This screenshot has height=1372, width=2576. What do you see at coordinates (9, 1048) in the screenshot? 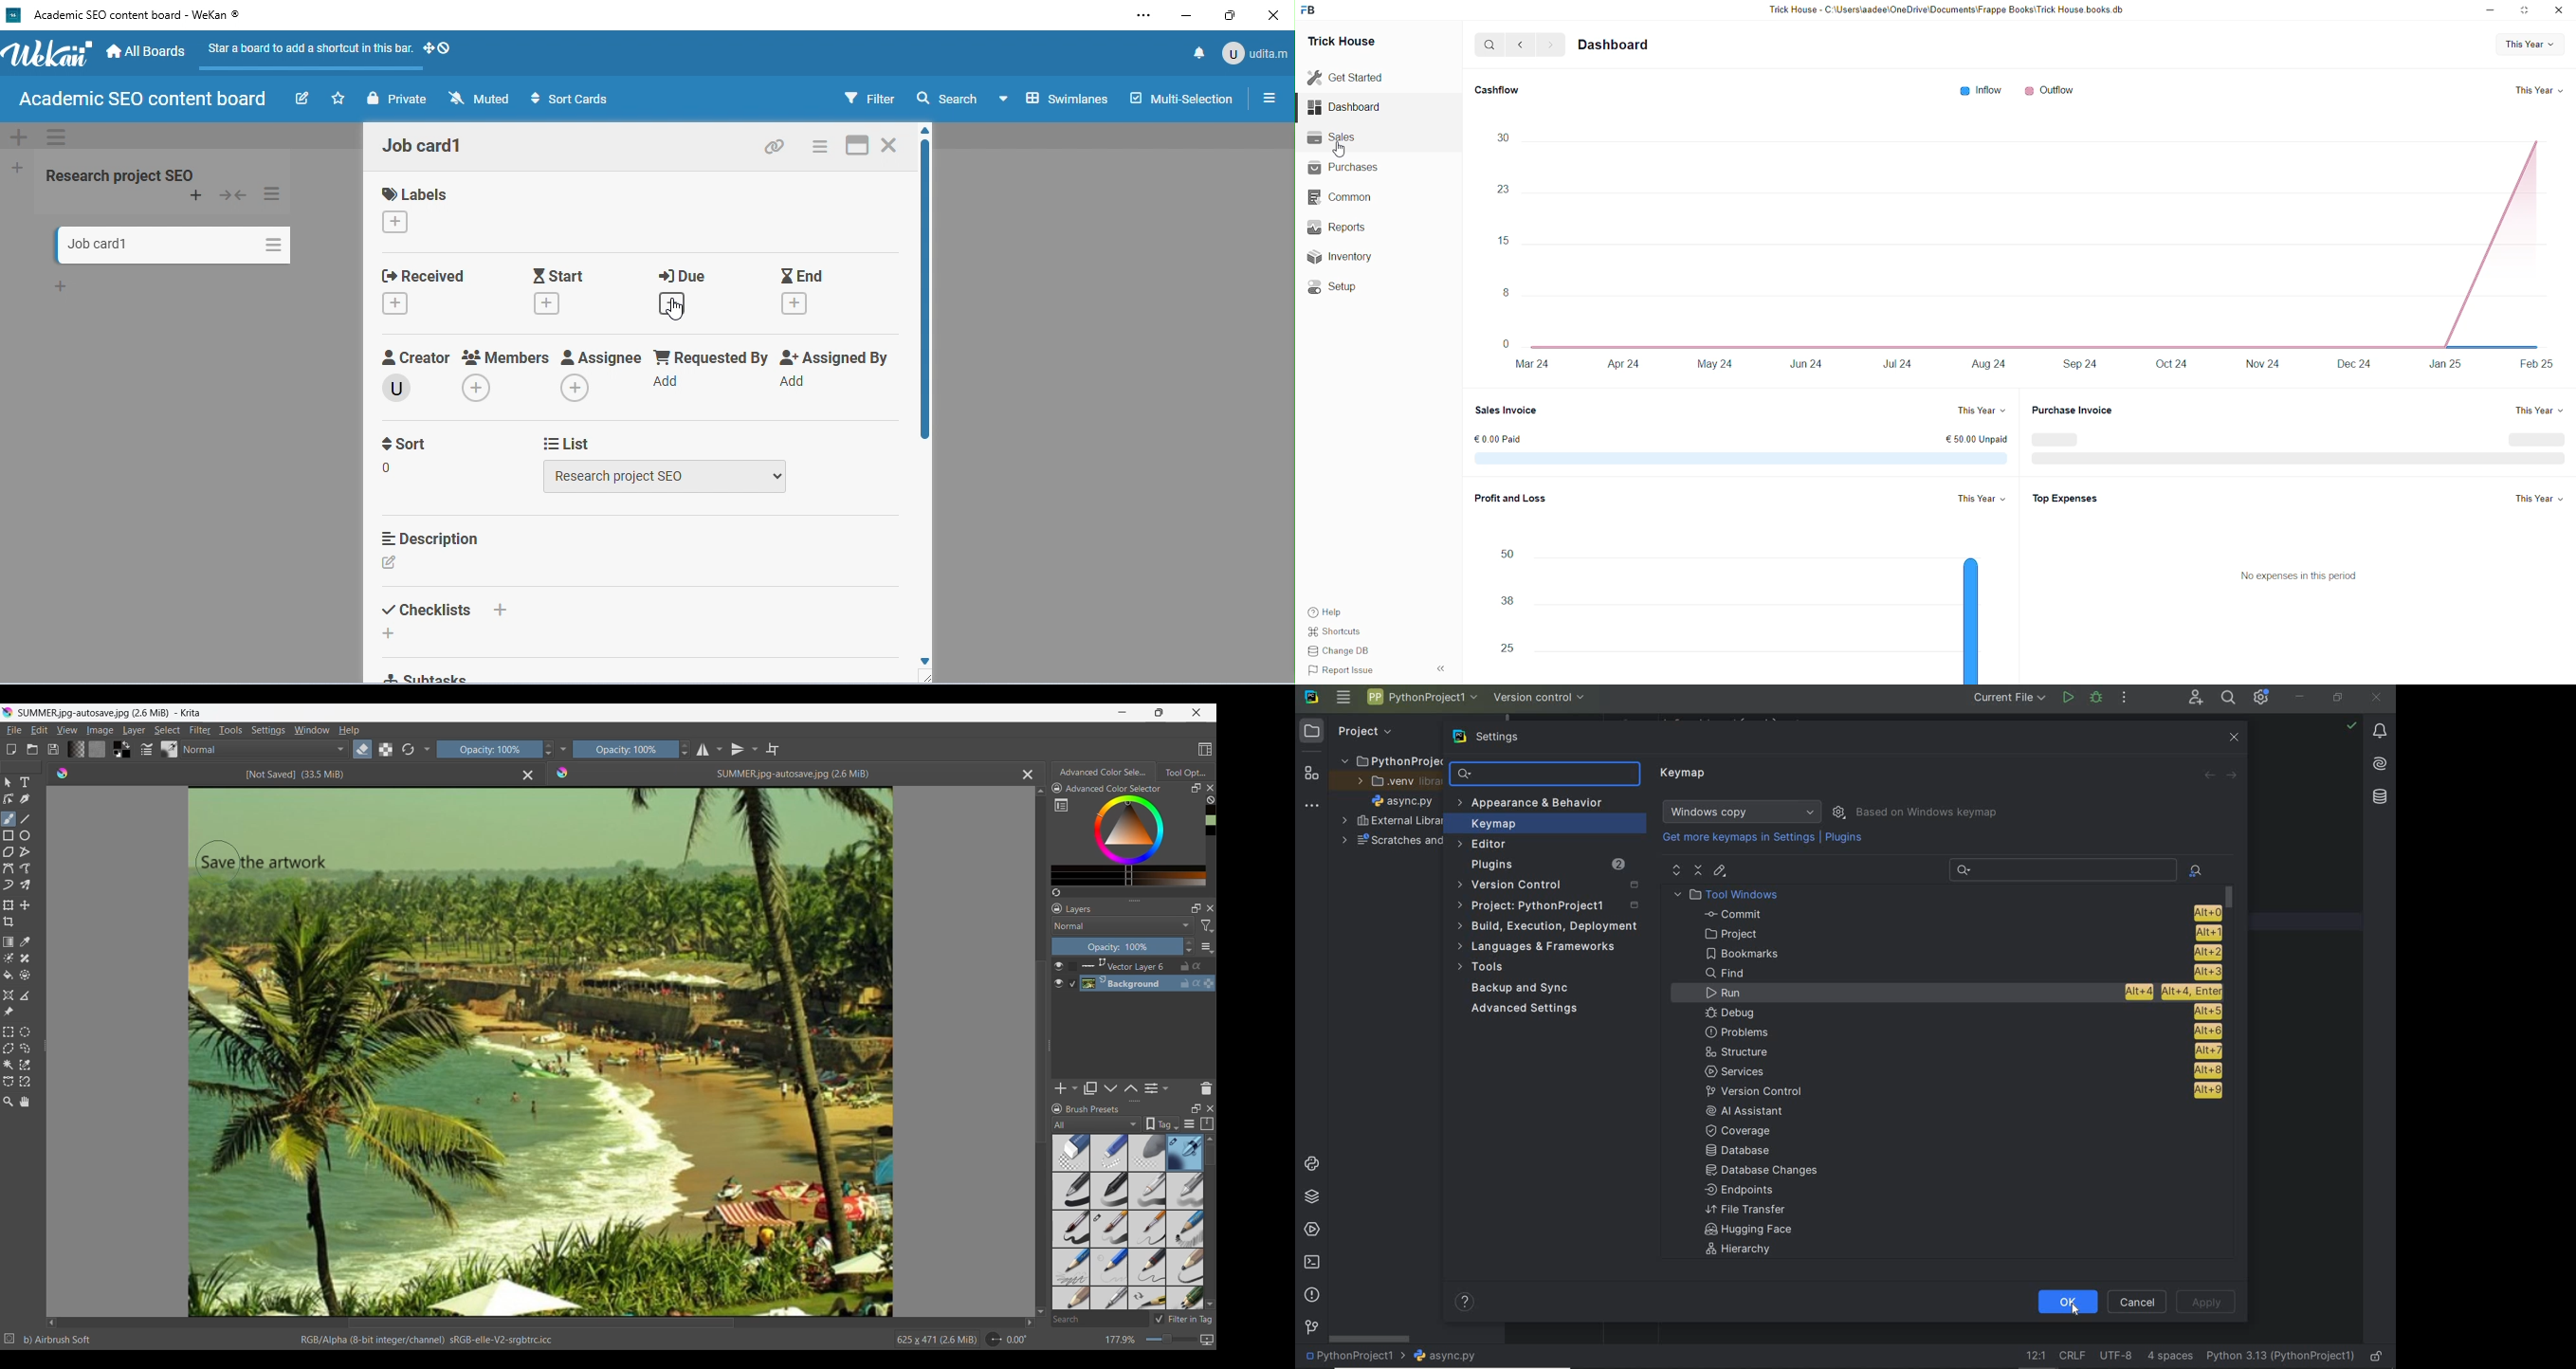
I see `Polygonal selection tool` at bounding box center [9, 1048].